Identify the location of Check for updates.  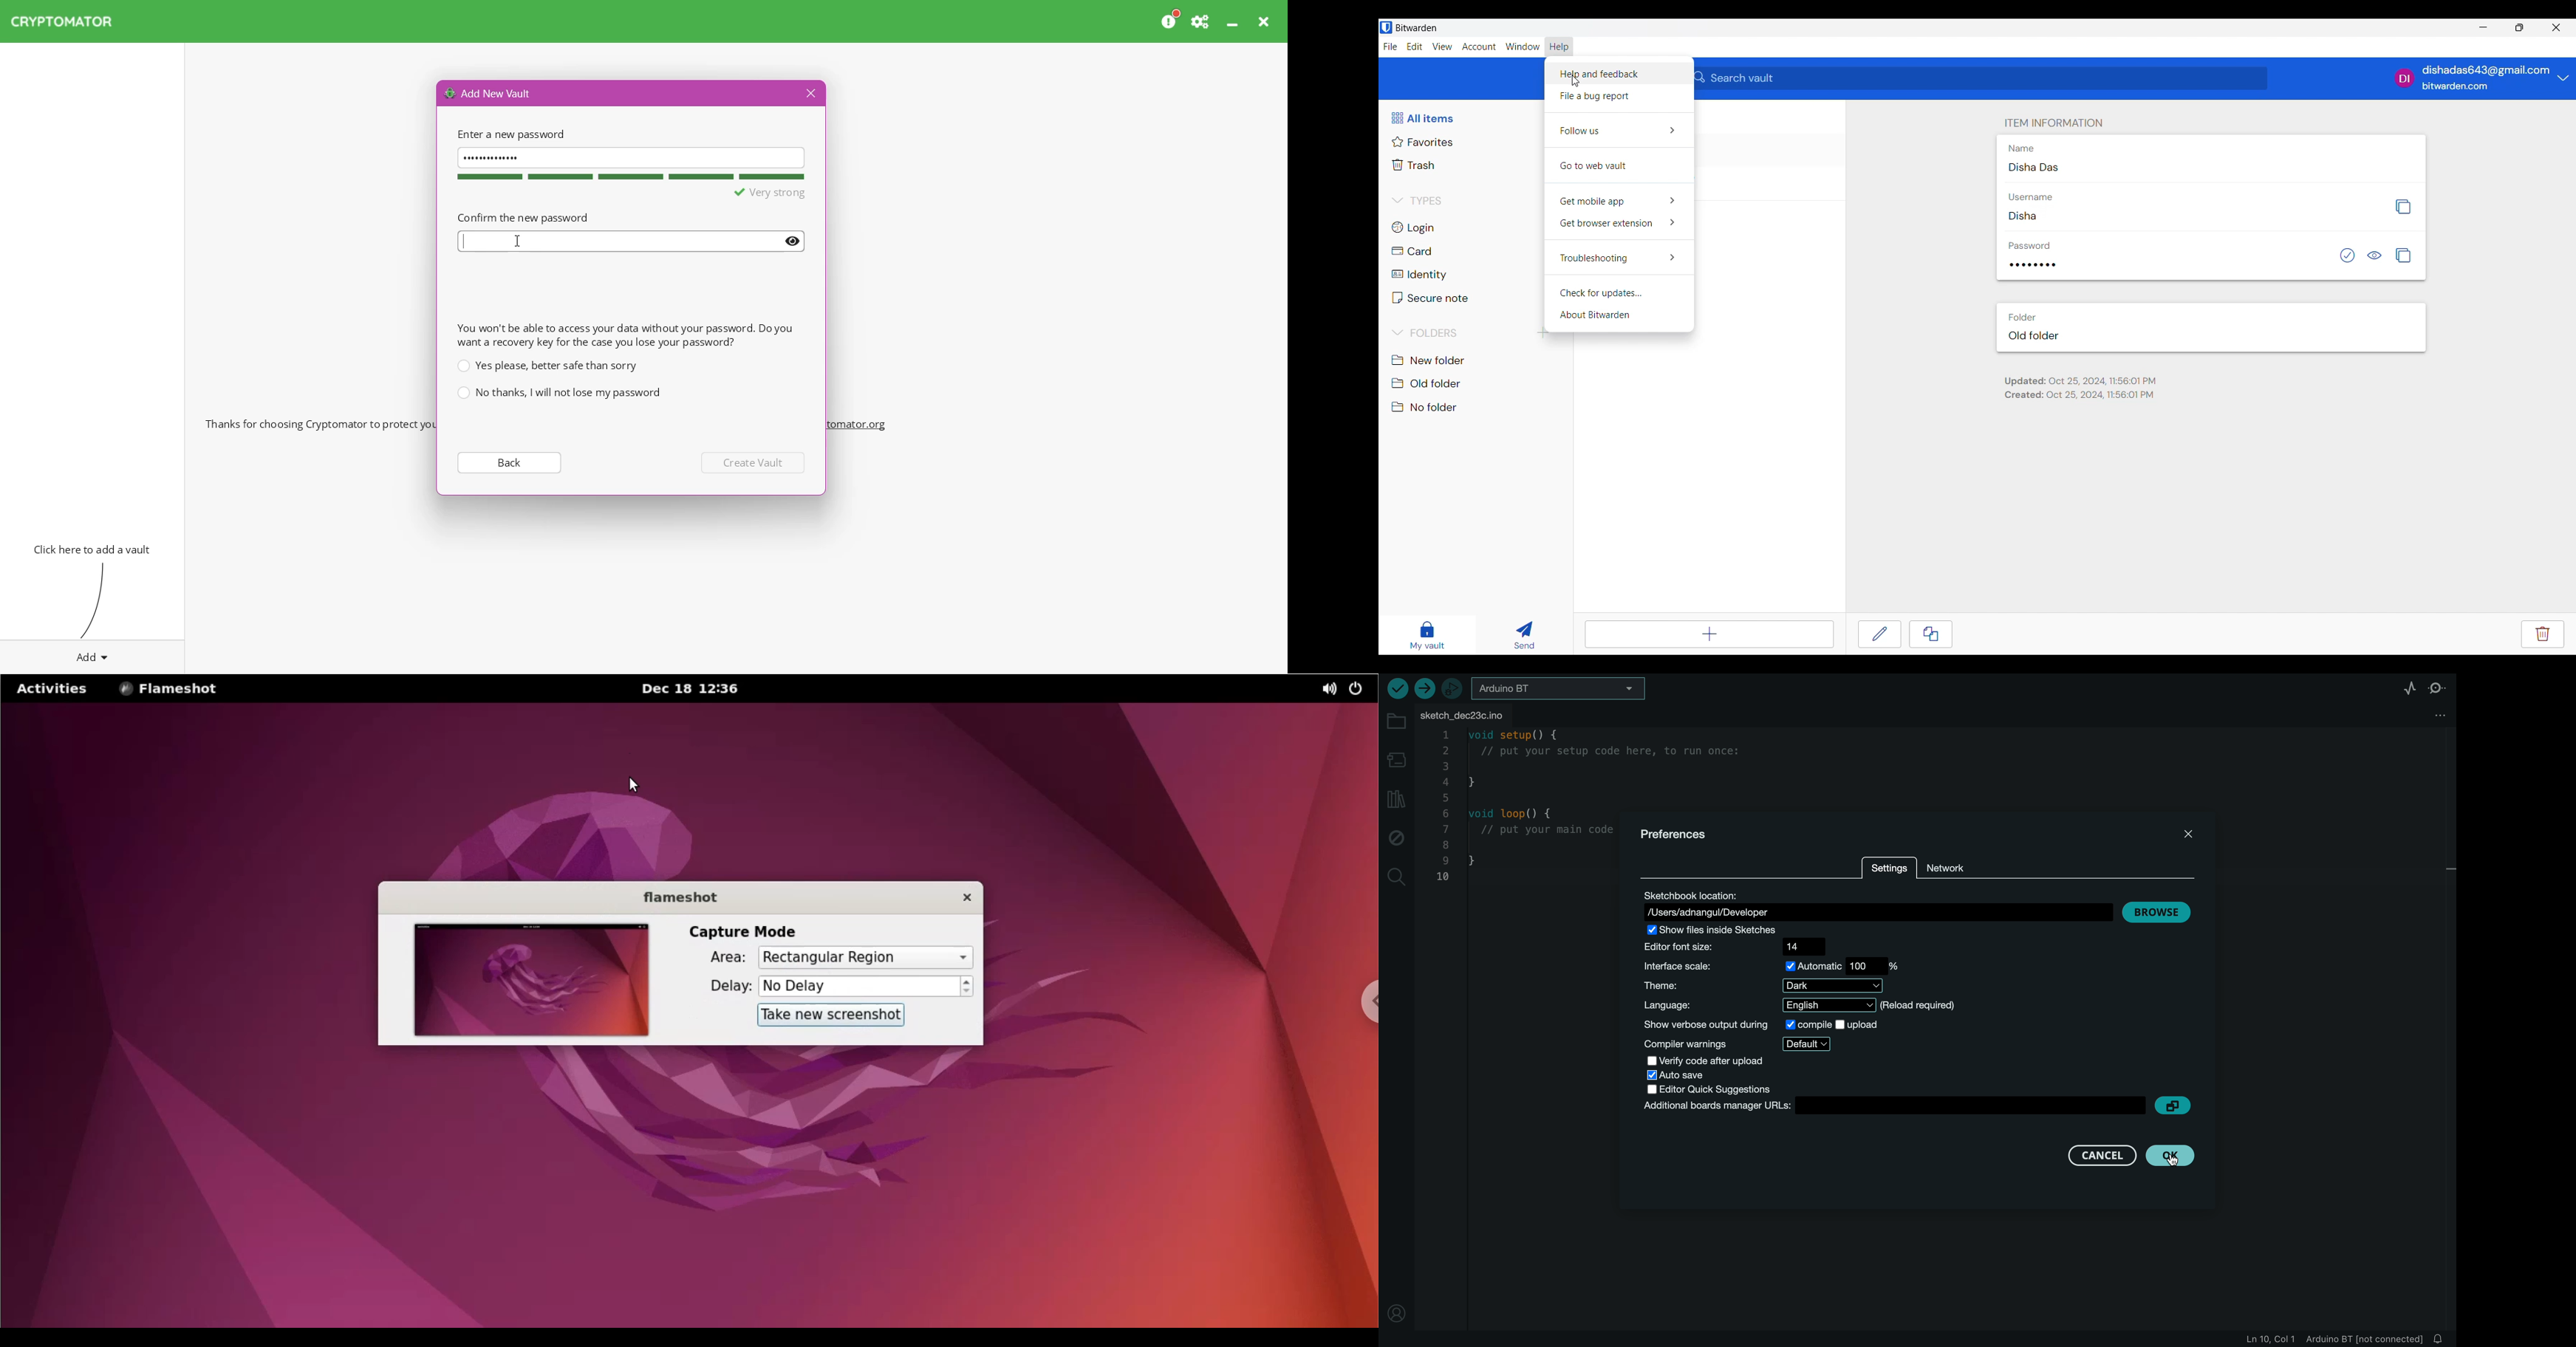
(1618, 291).